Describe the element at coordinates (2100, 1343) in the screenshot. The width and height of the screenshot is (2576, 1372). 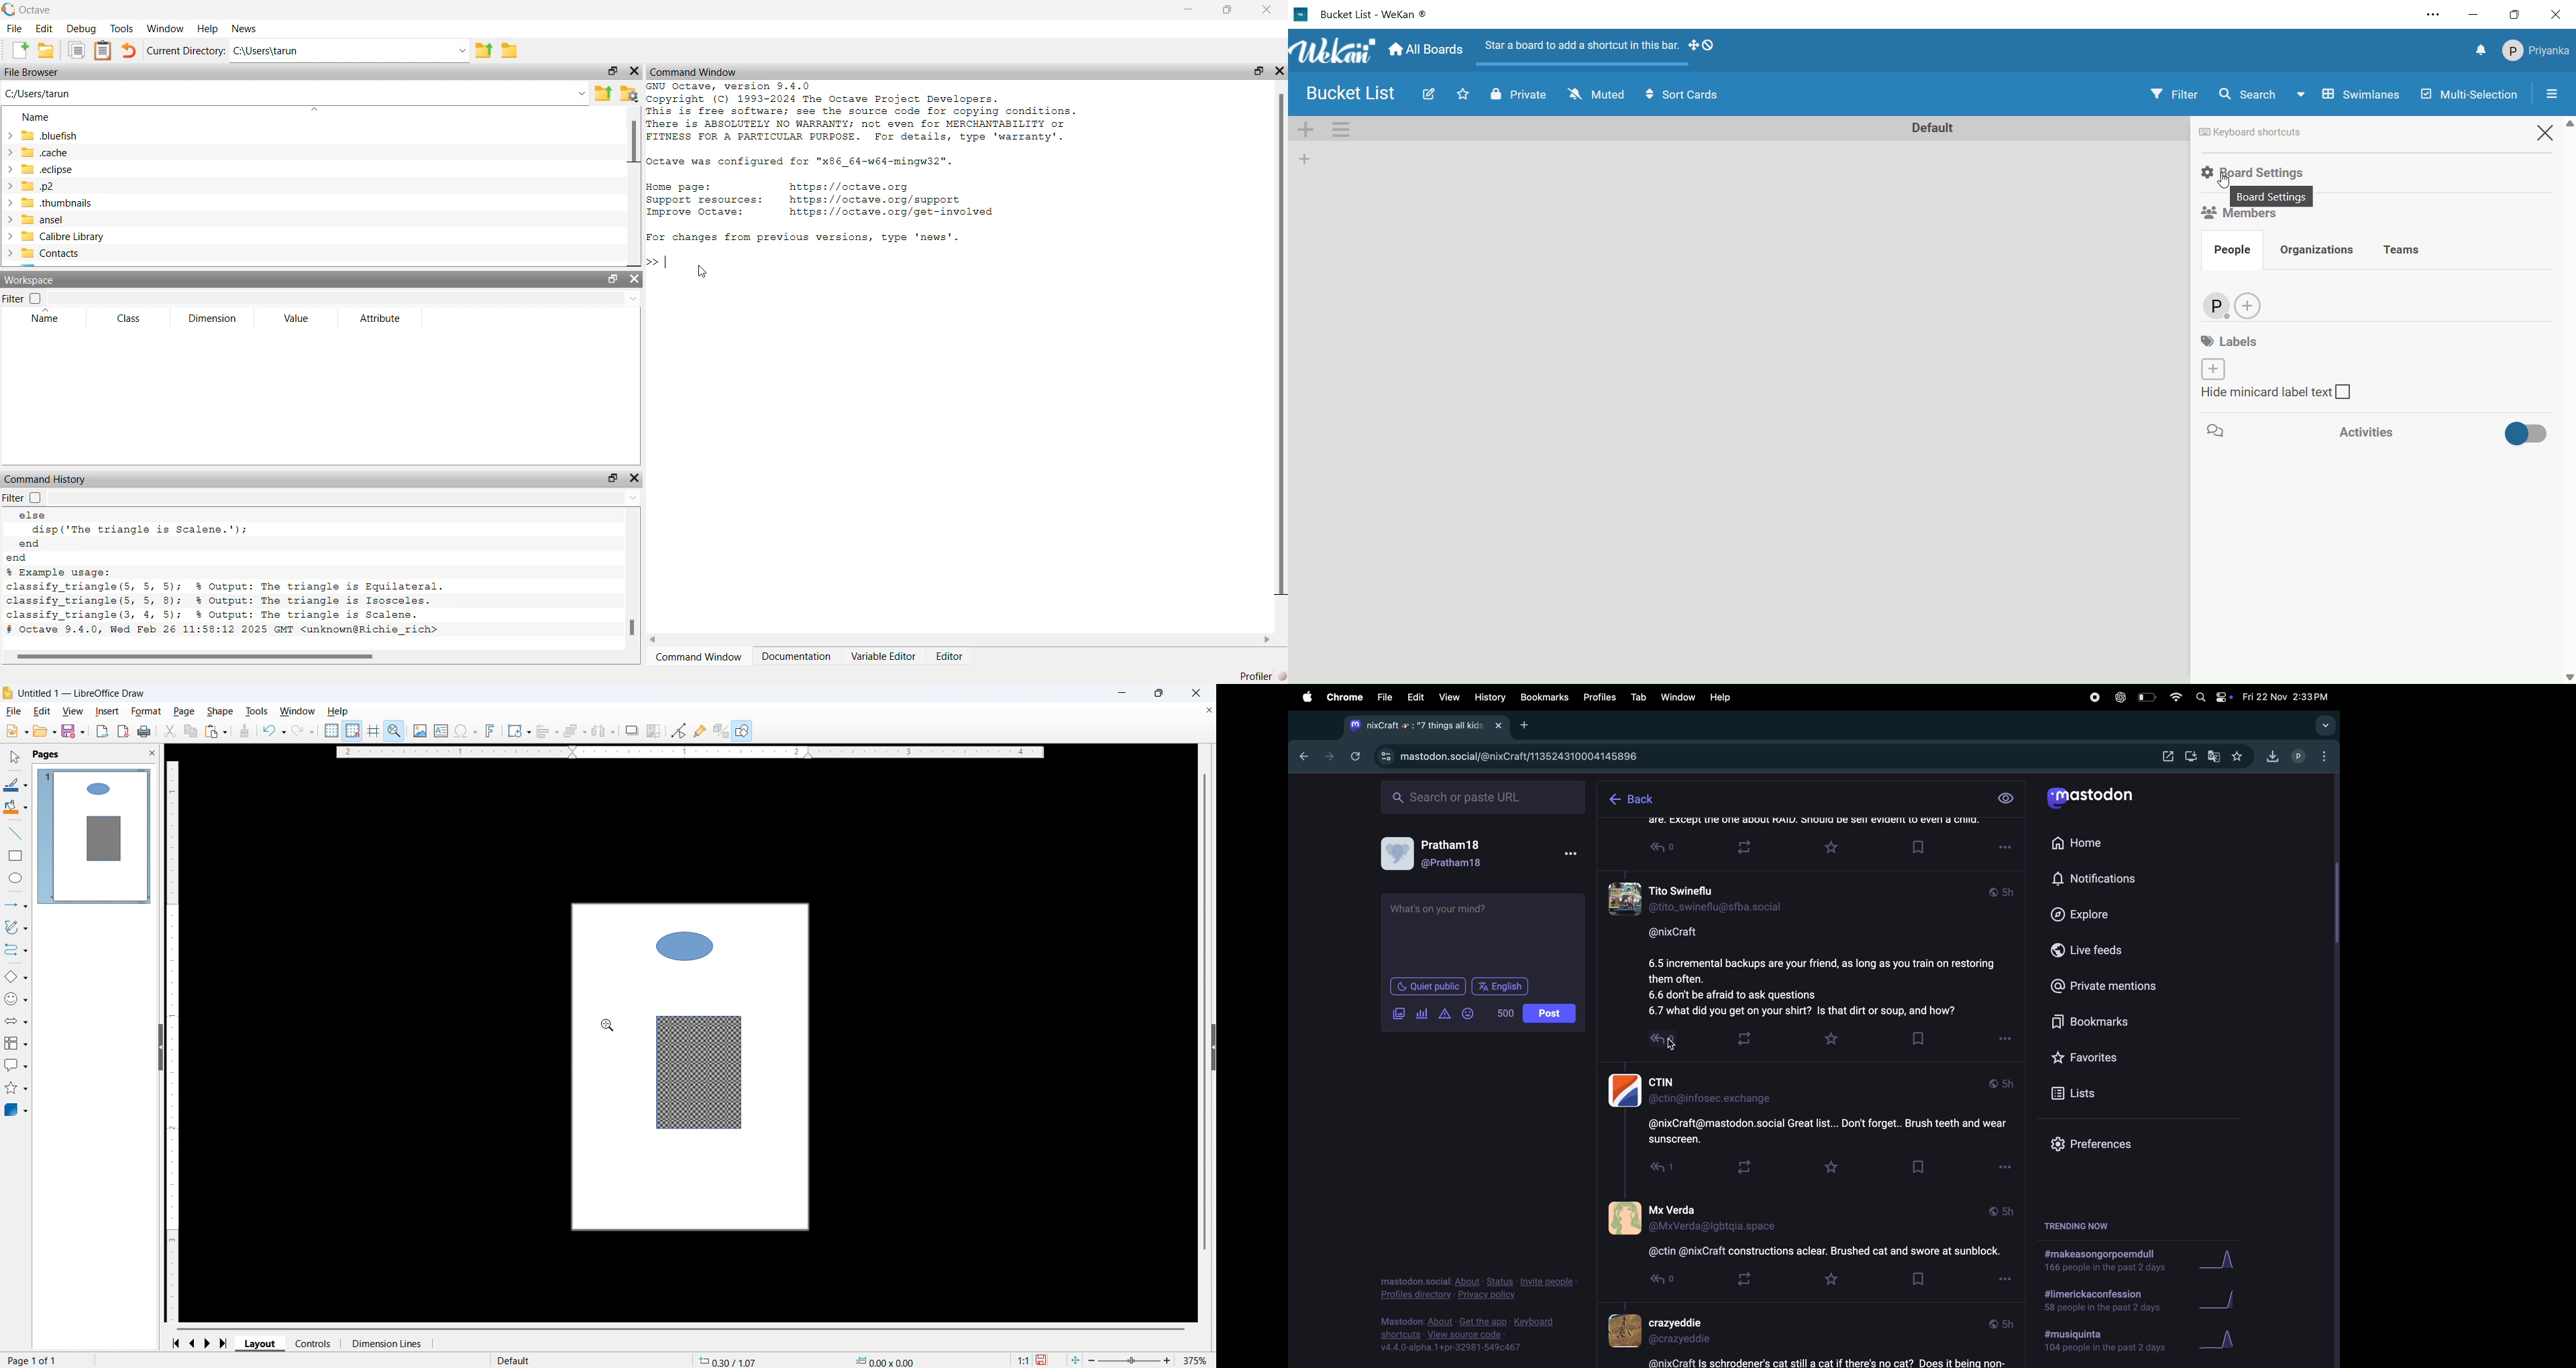
I see `#musiquinta
104 people in the past 2 days` at that location.